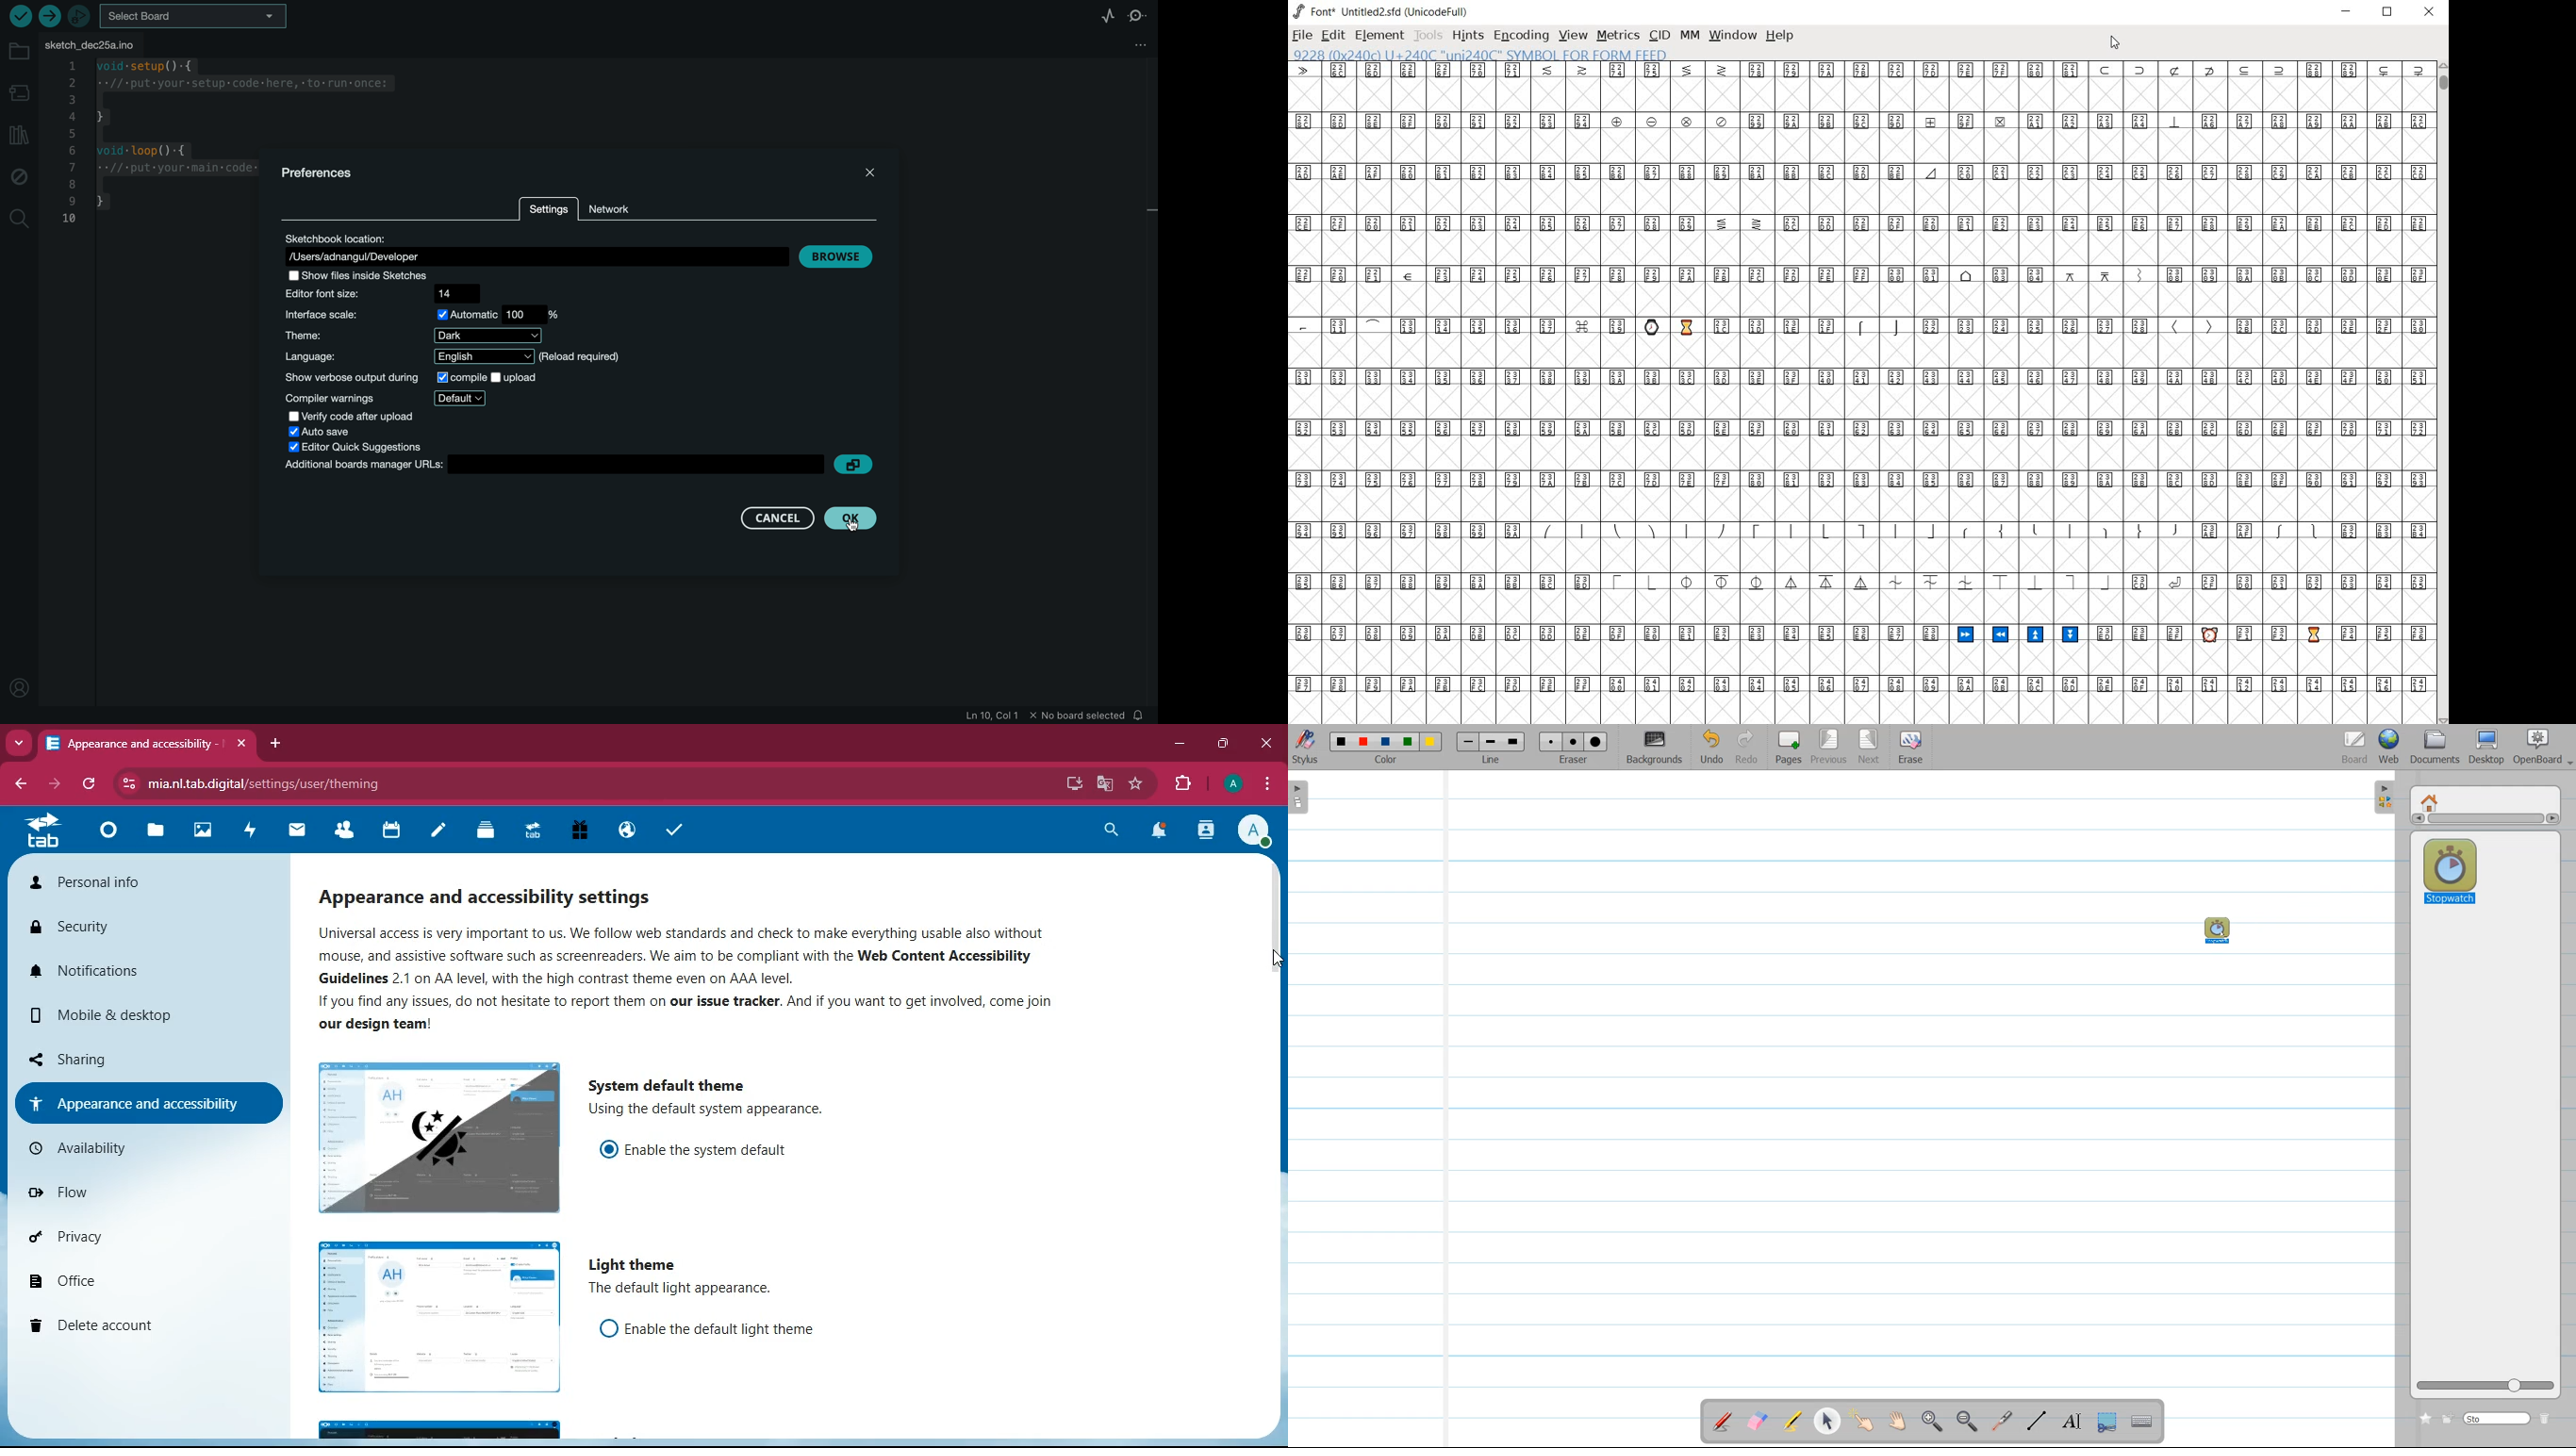 The width and height of the screenshot is (2576, 1456). I want to click on profile, so click(1250, 830).